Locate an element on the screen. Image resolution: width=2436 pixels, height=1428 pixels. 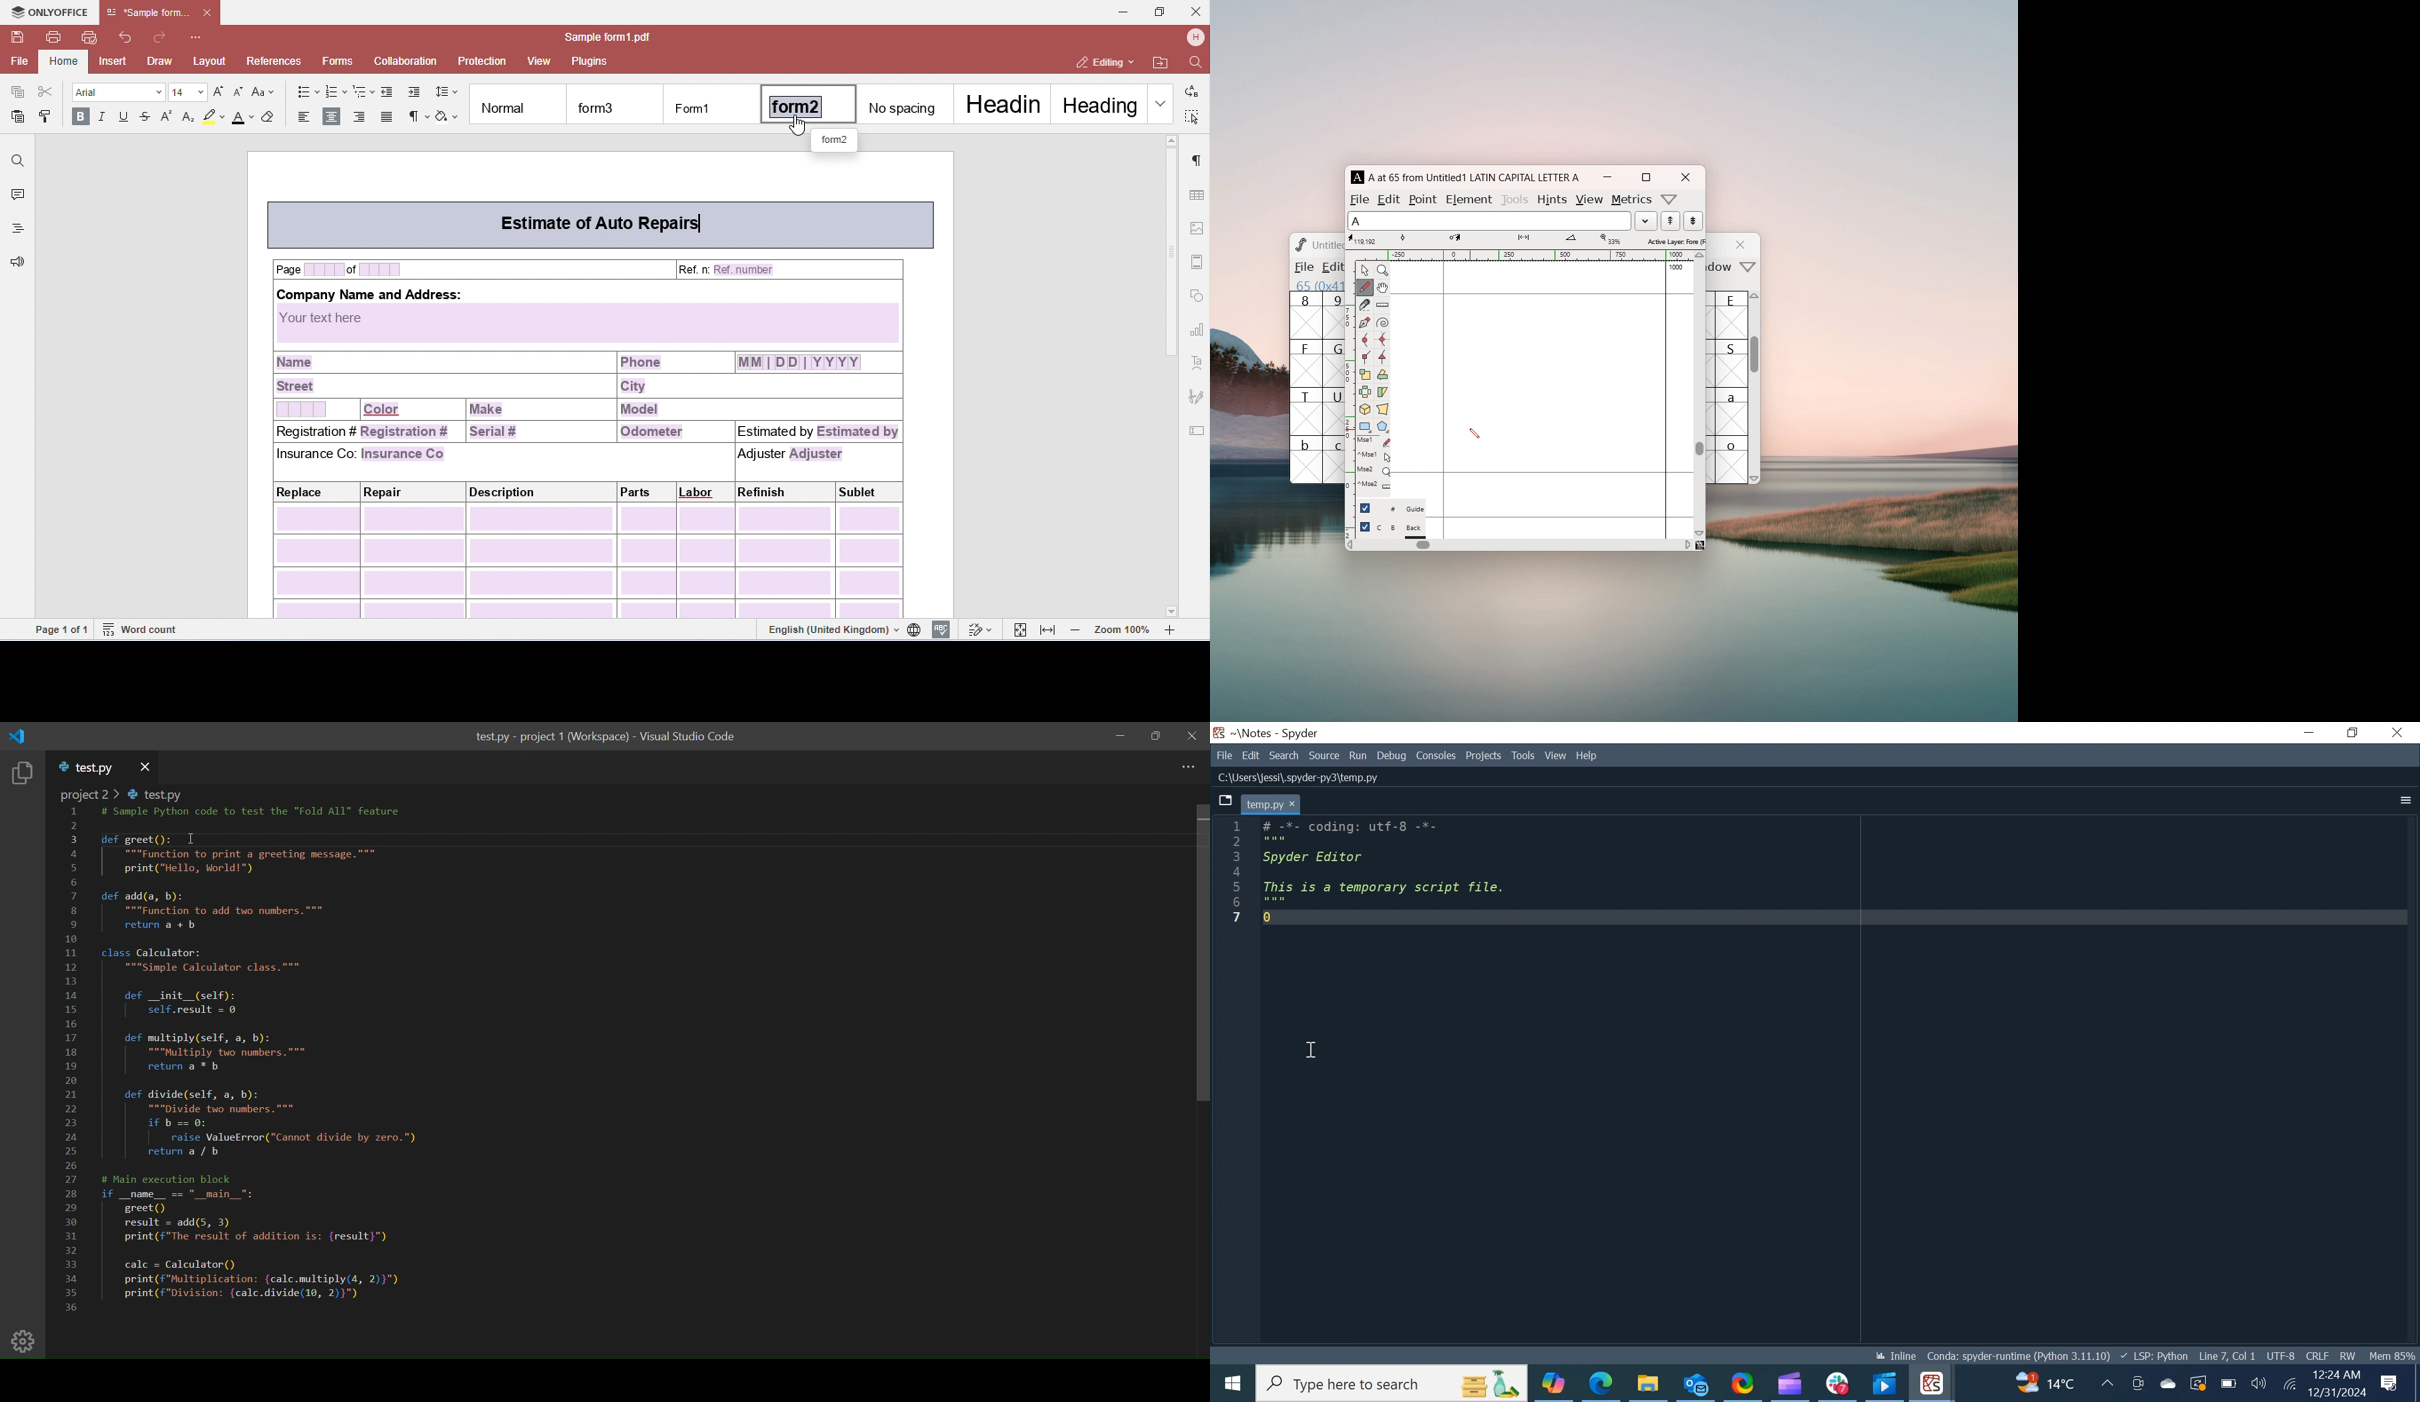
rw is located at coordinates (2348, 1357).